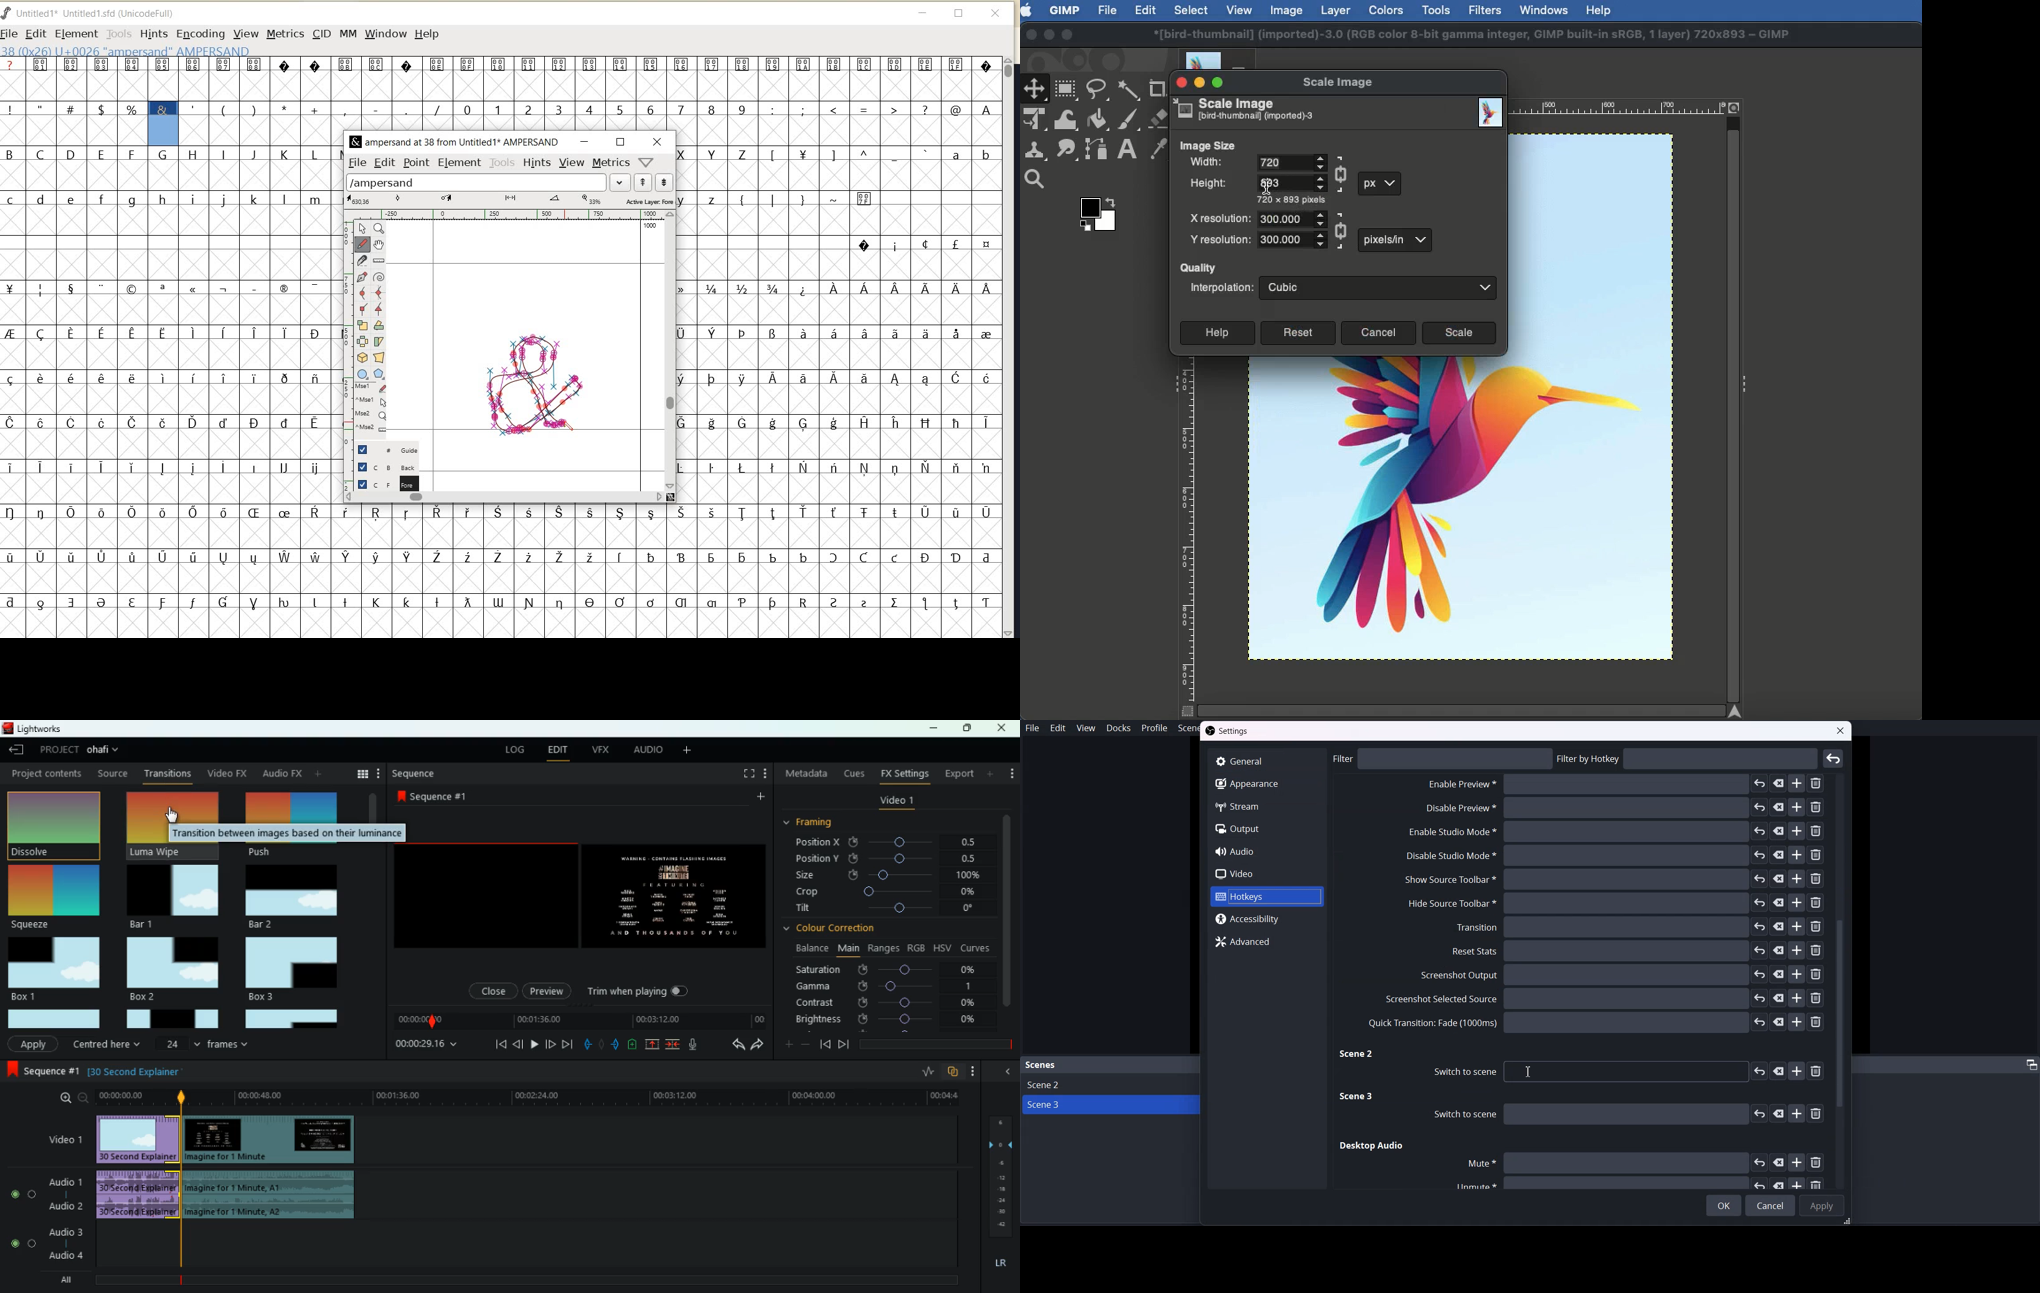 The image size is (2044, 1316). What do you see at coordinates (118, 34) in the screenshot?
I see `TOOLS` at bounding box center [118, 34].